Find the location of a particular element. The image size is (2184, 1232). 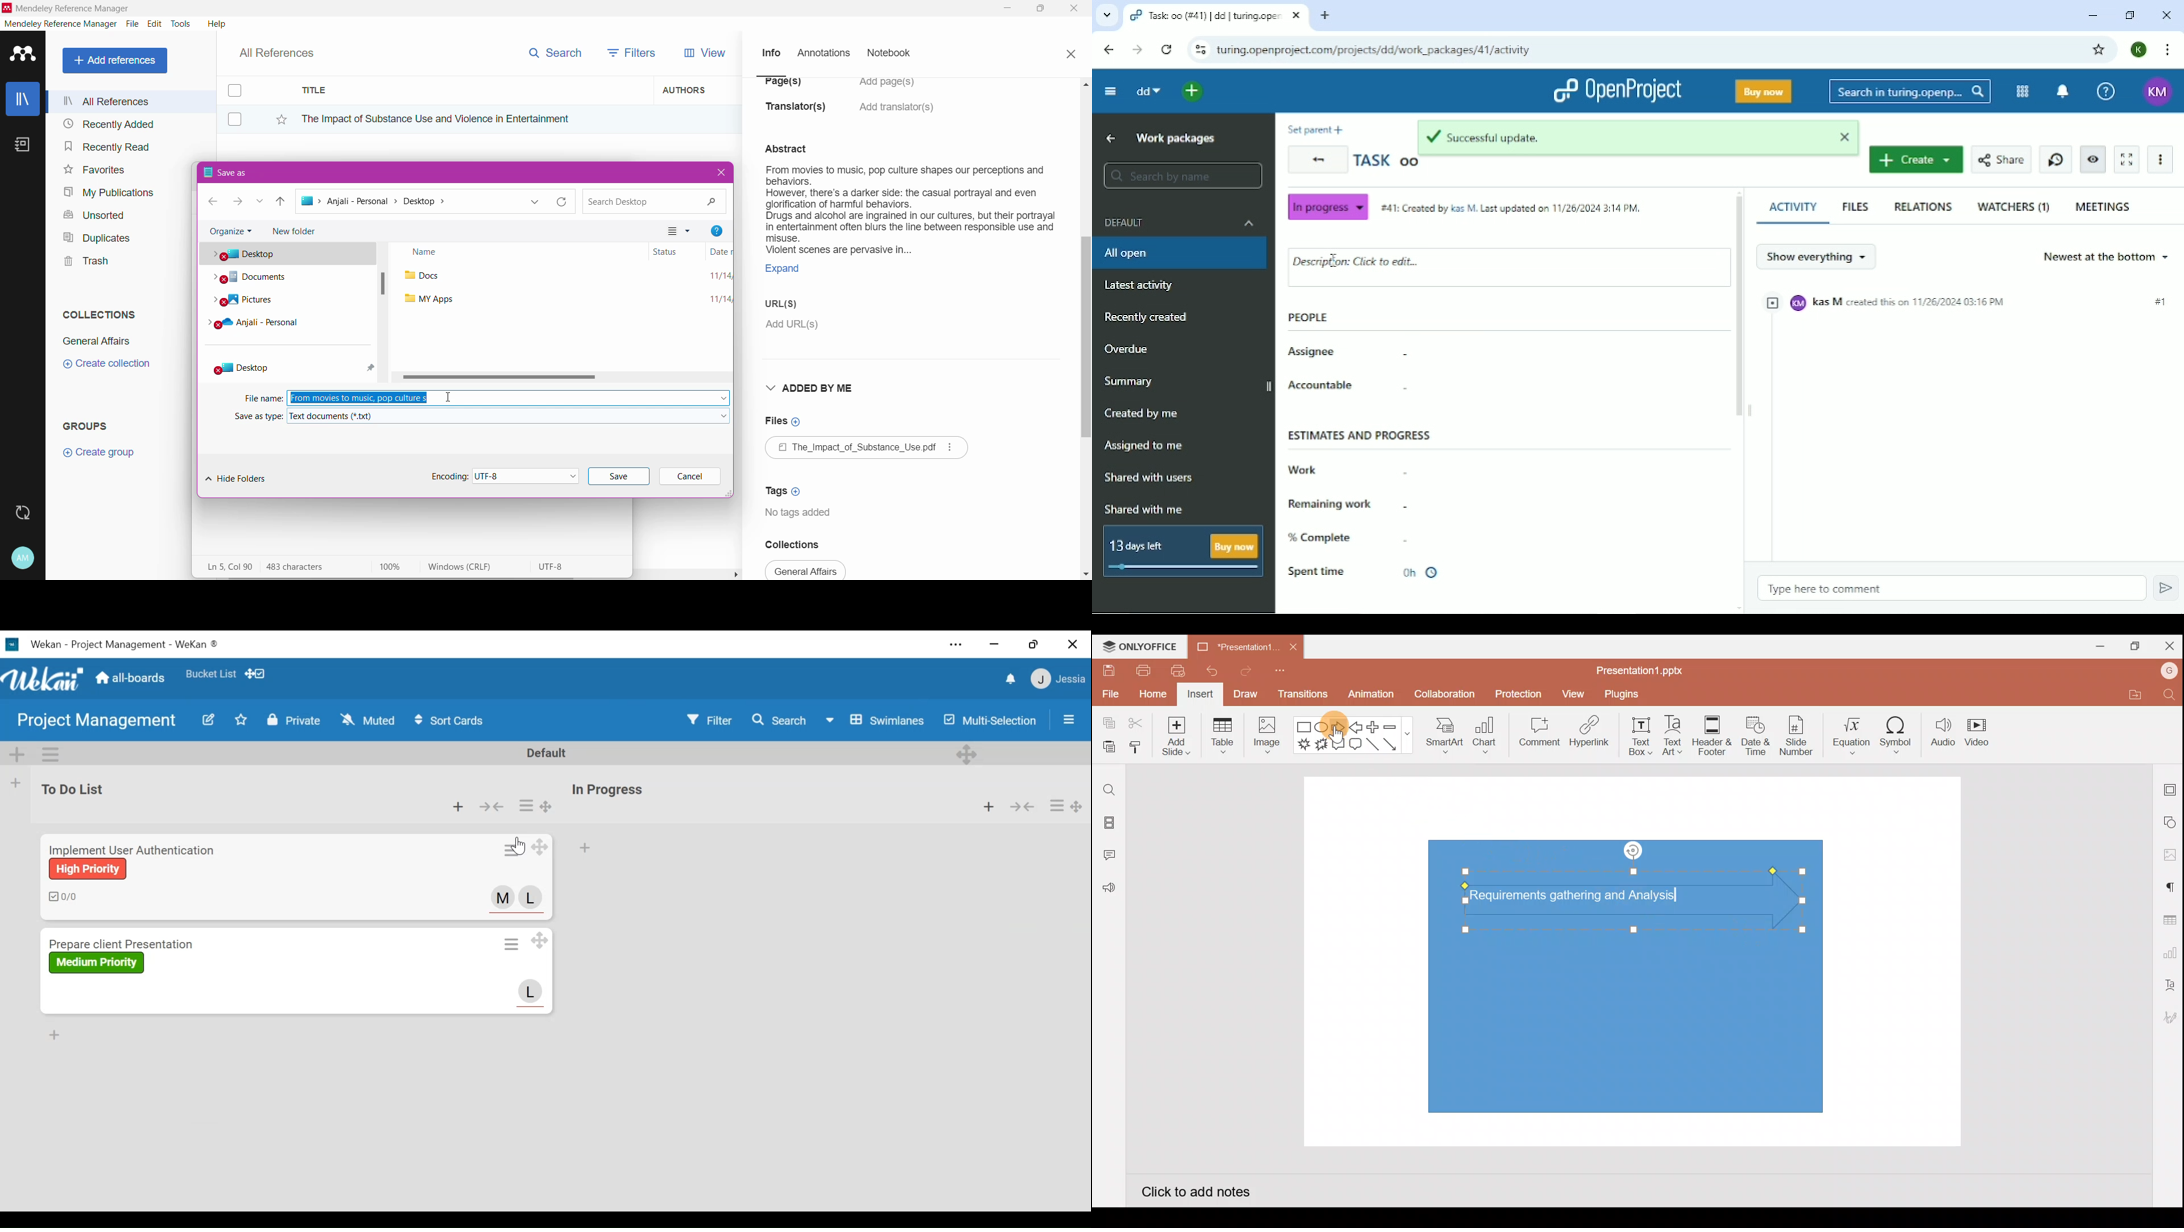

More is located at coordinates (2162, 158).